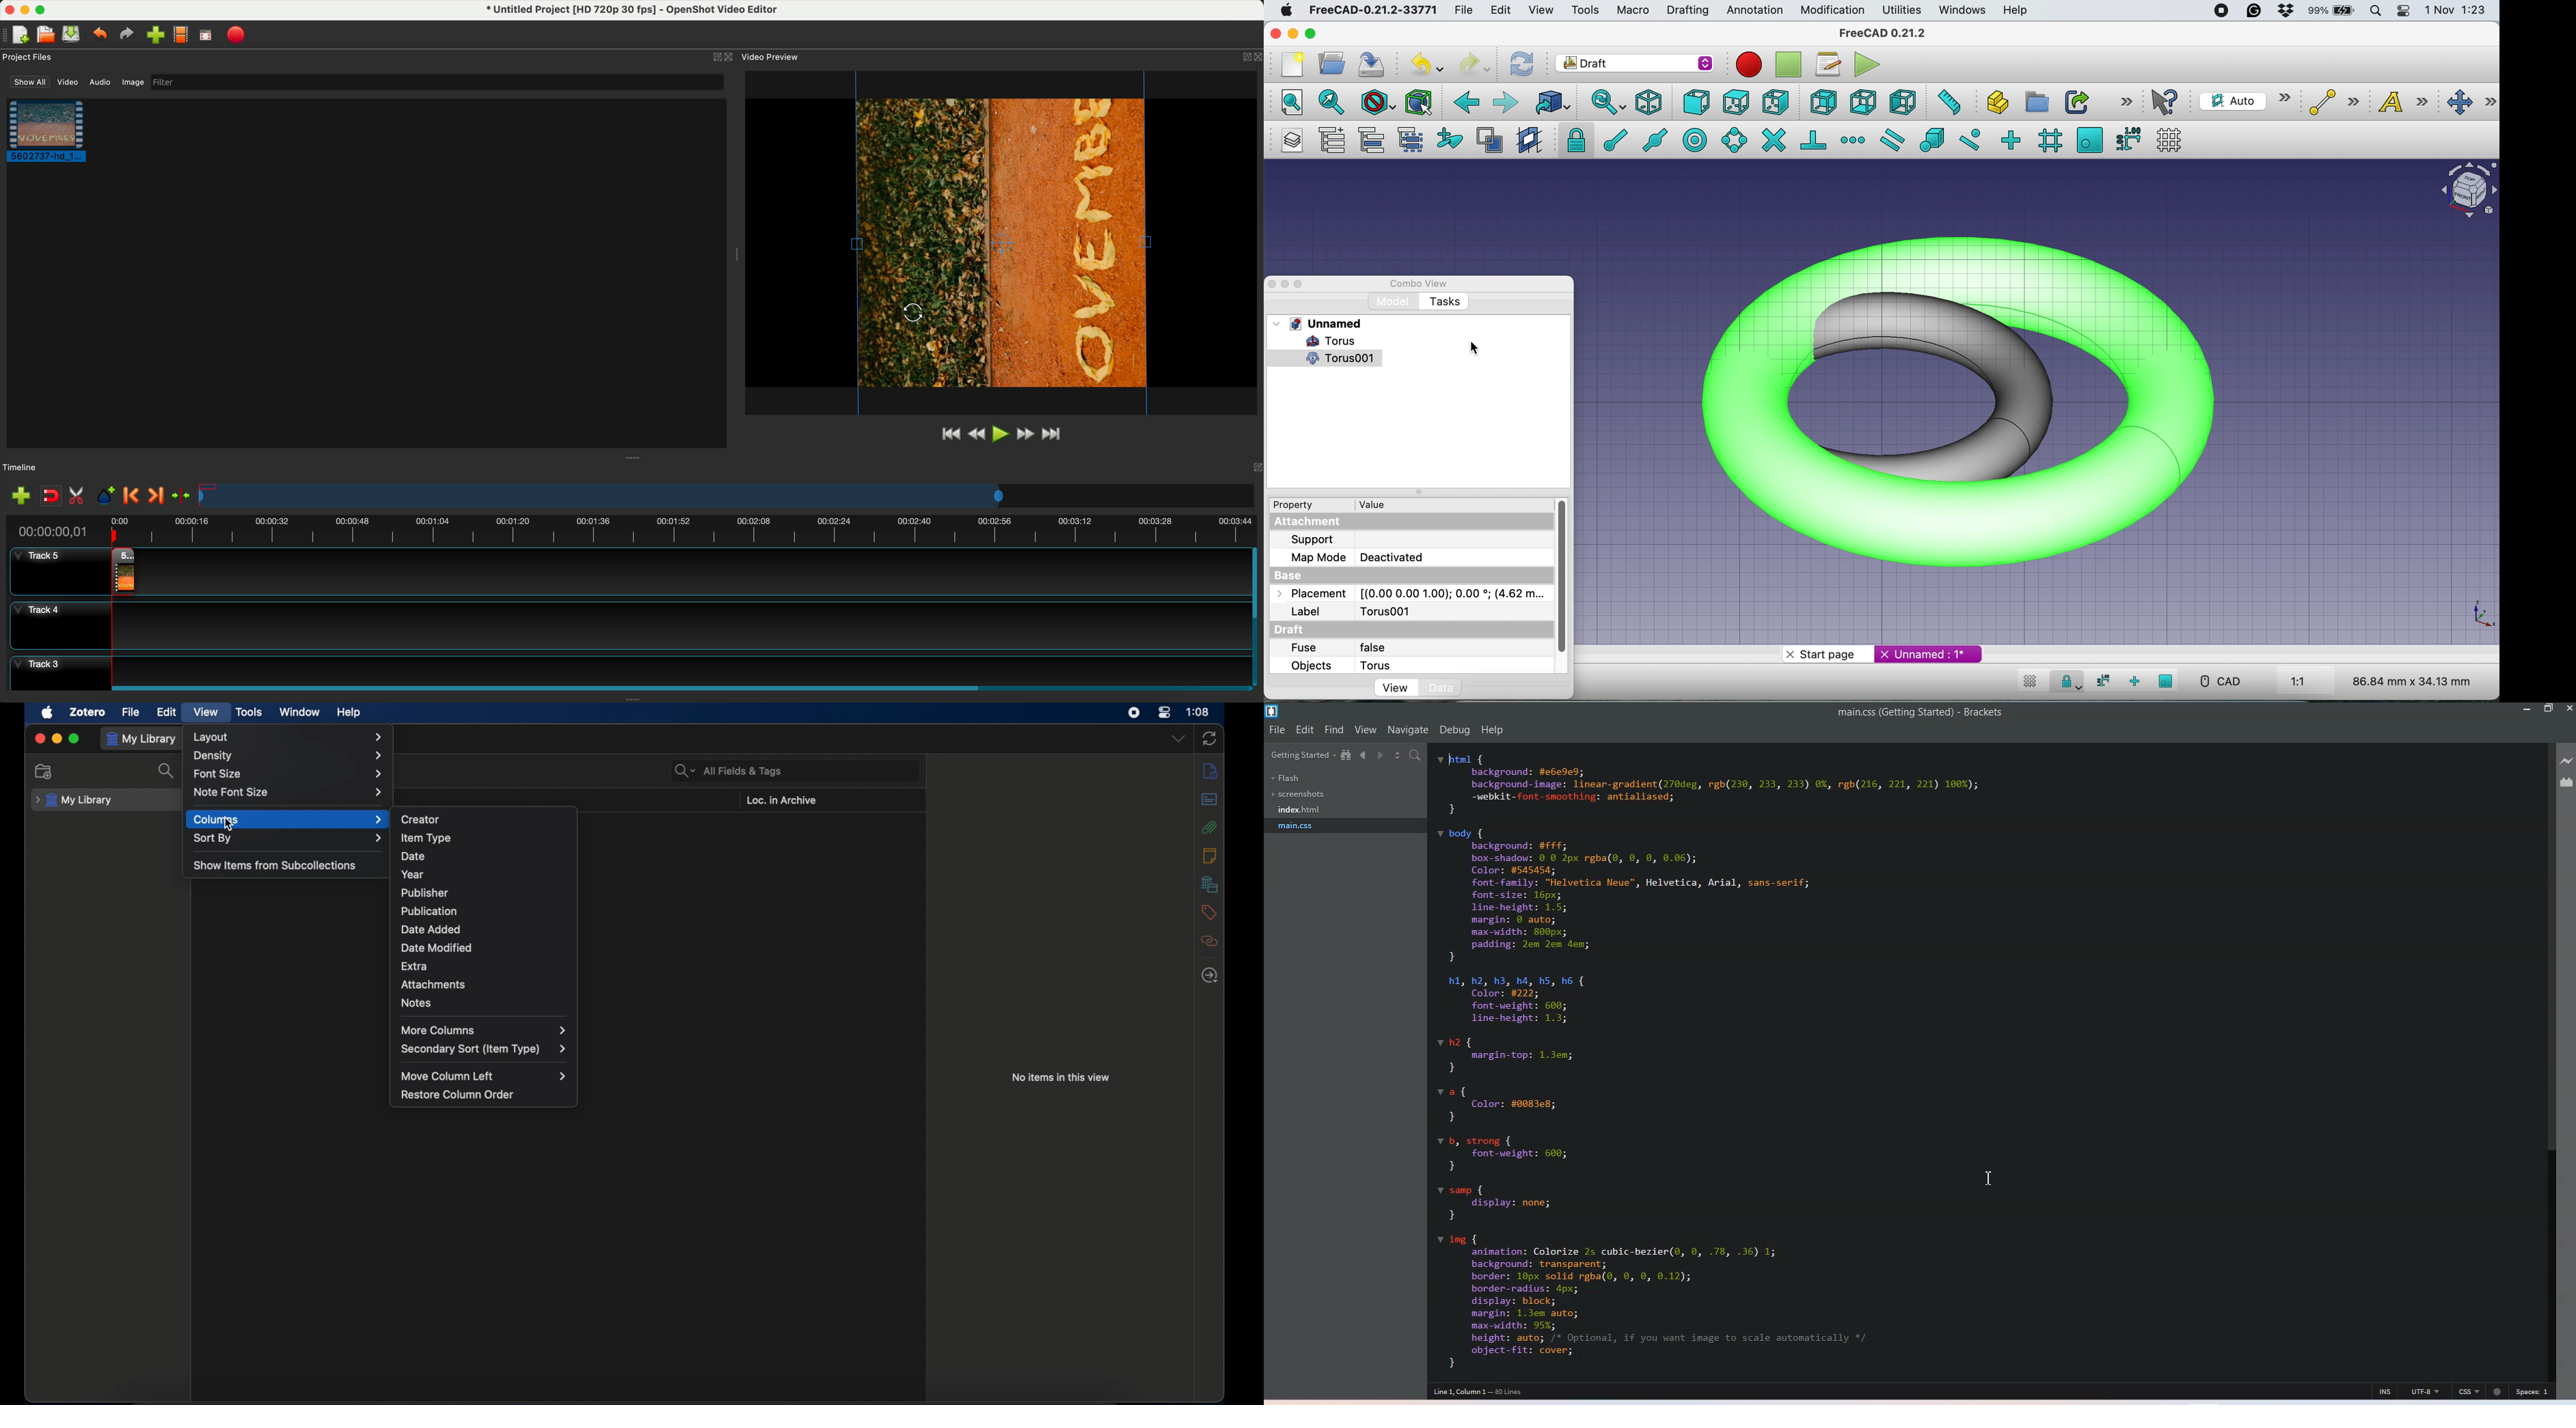 The width and height of the screenshot is (2576, 1428). What do you see at coordinates (1993, 103) in the screenshot?
I see `create part` at bounding box center [1993, 103].